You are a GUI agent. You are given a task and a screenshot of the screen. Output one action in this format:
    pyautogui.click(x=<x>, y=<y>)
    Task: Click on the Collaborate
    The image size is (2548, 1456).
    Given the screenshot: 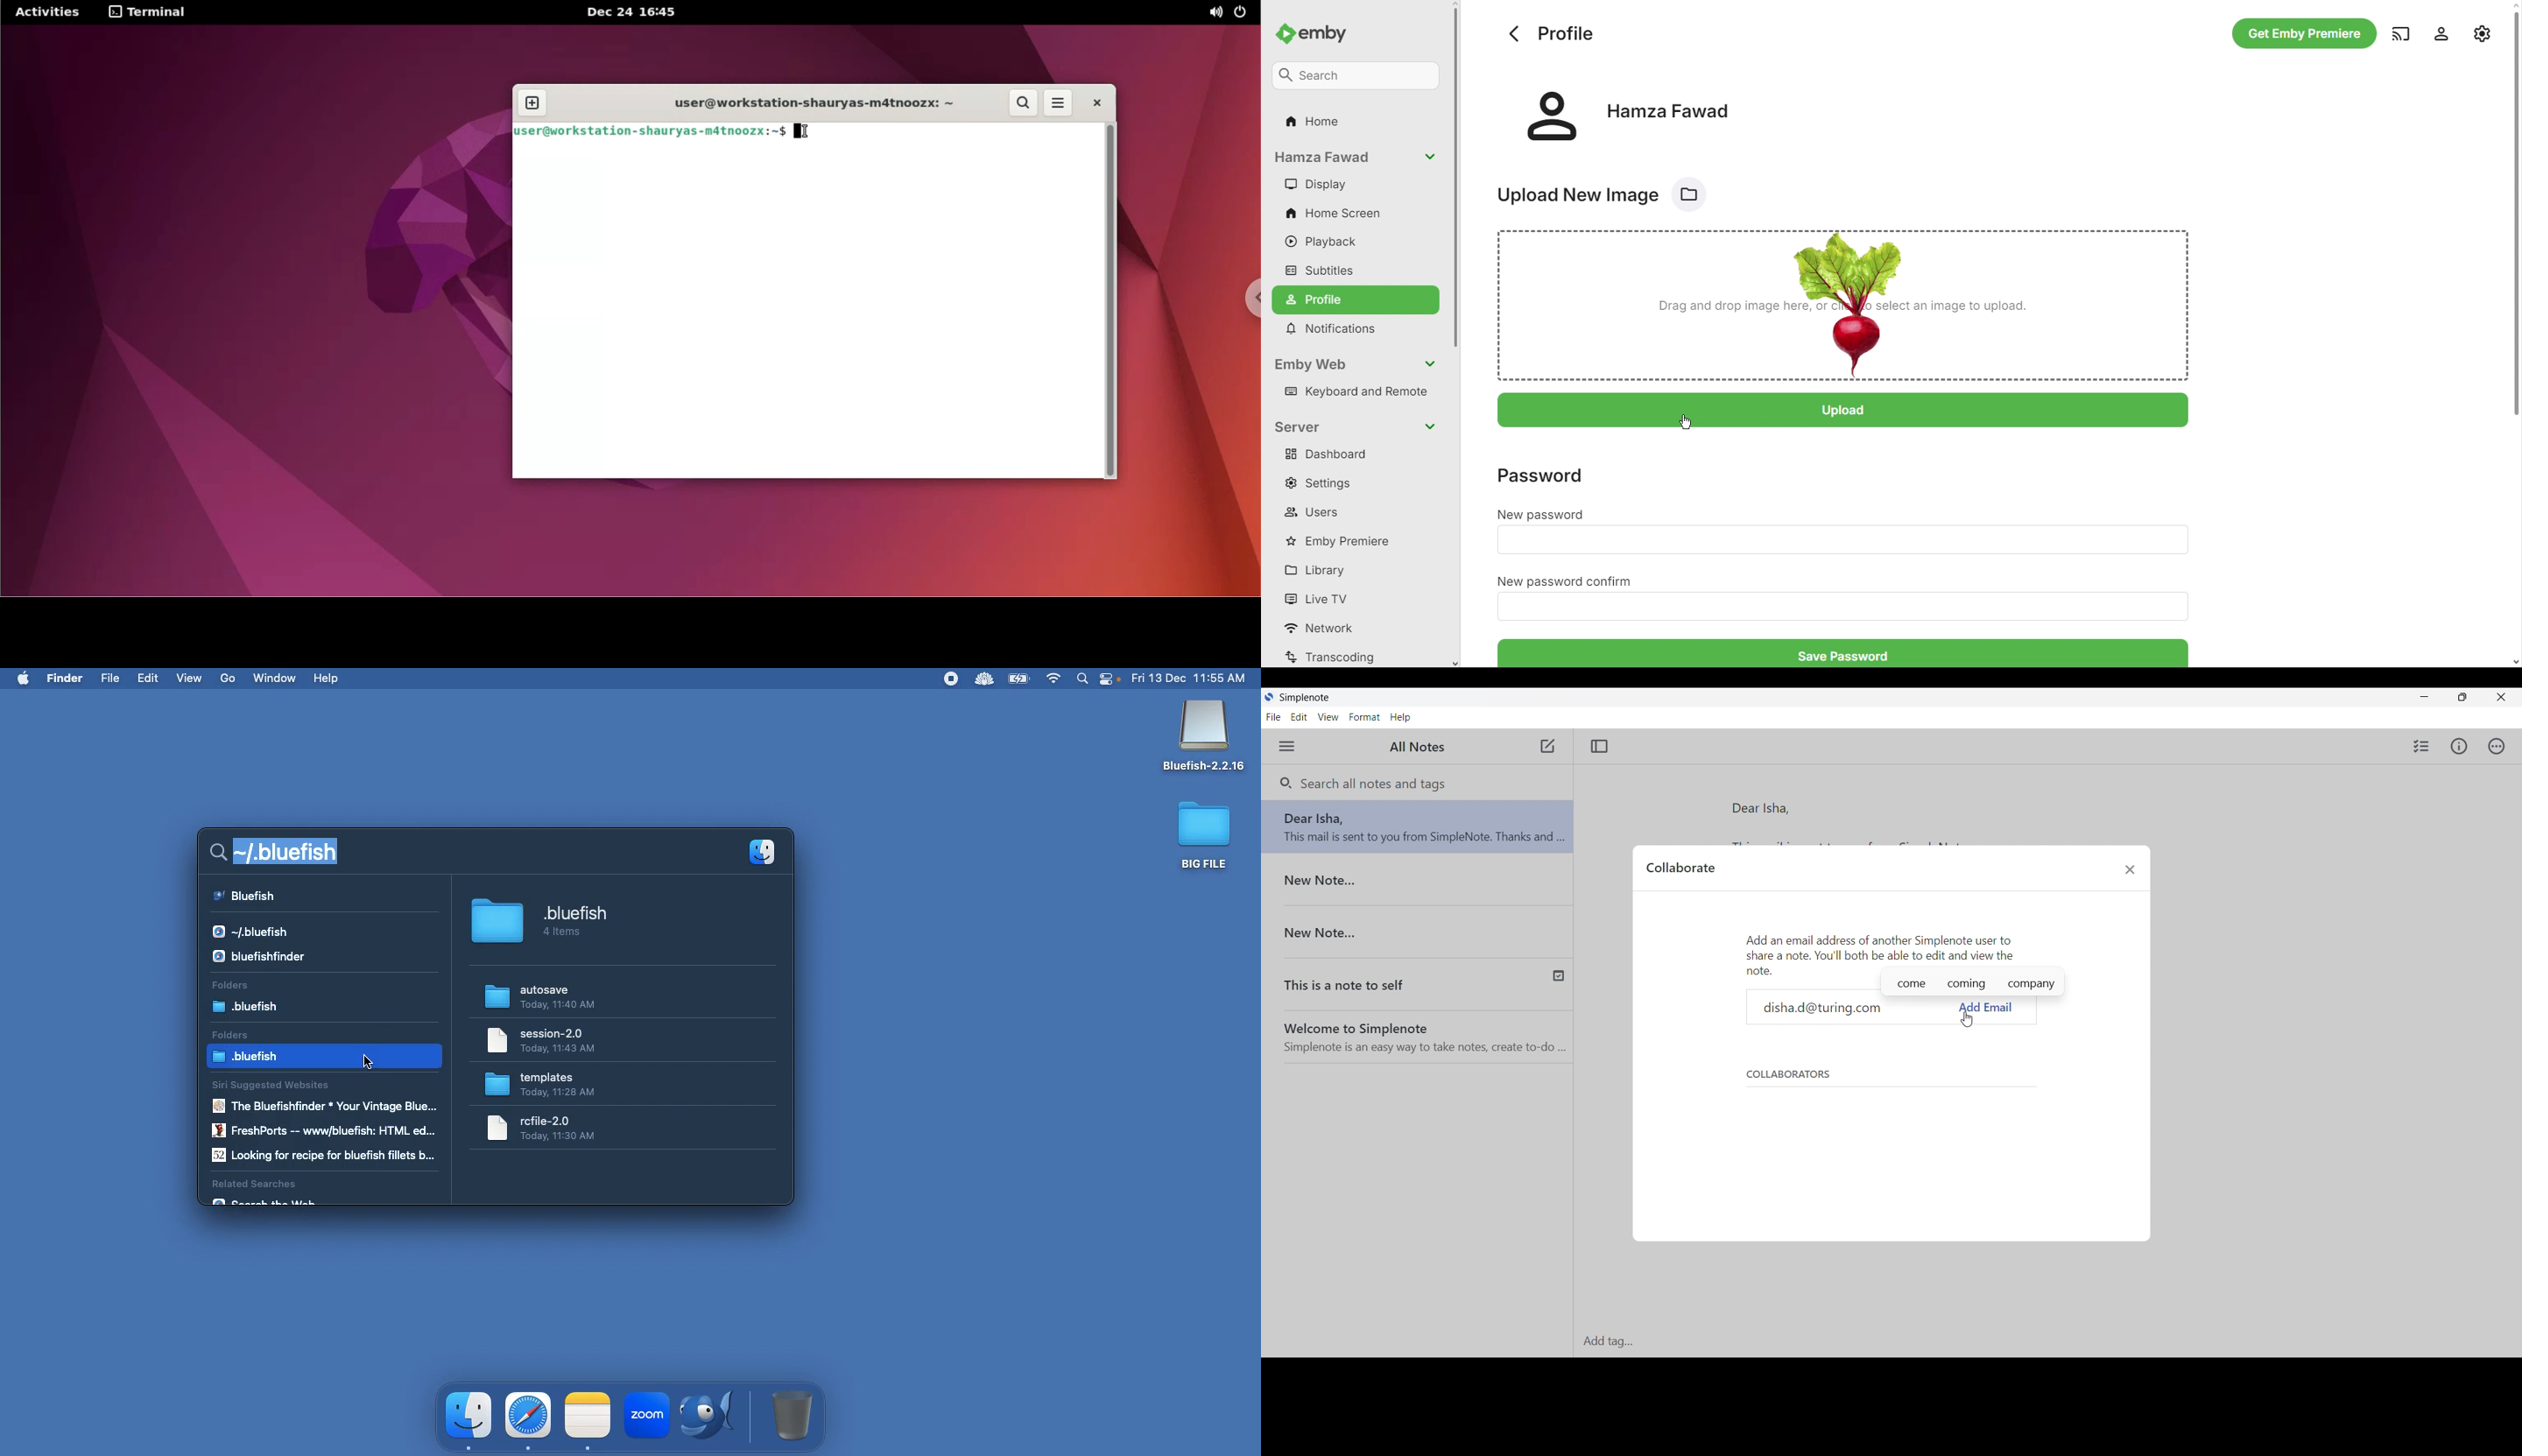 What is the action you would take?
    pyautogui.click(x=1680, y=867)
    